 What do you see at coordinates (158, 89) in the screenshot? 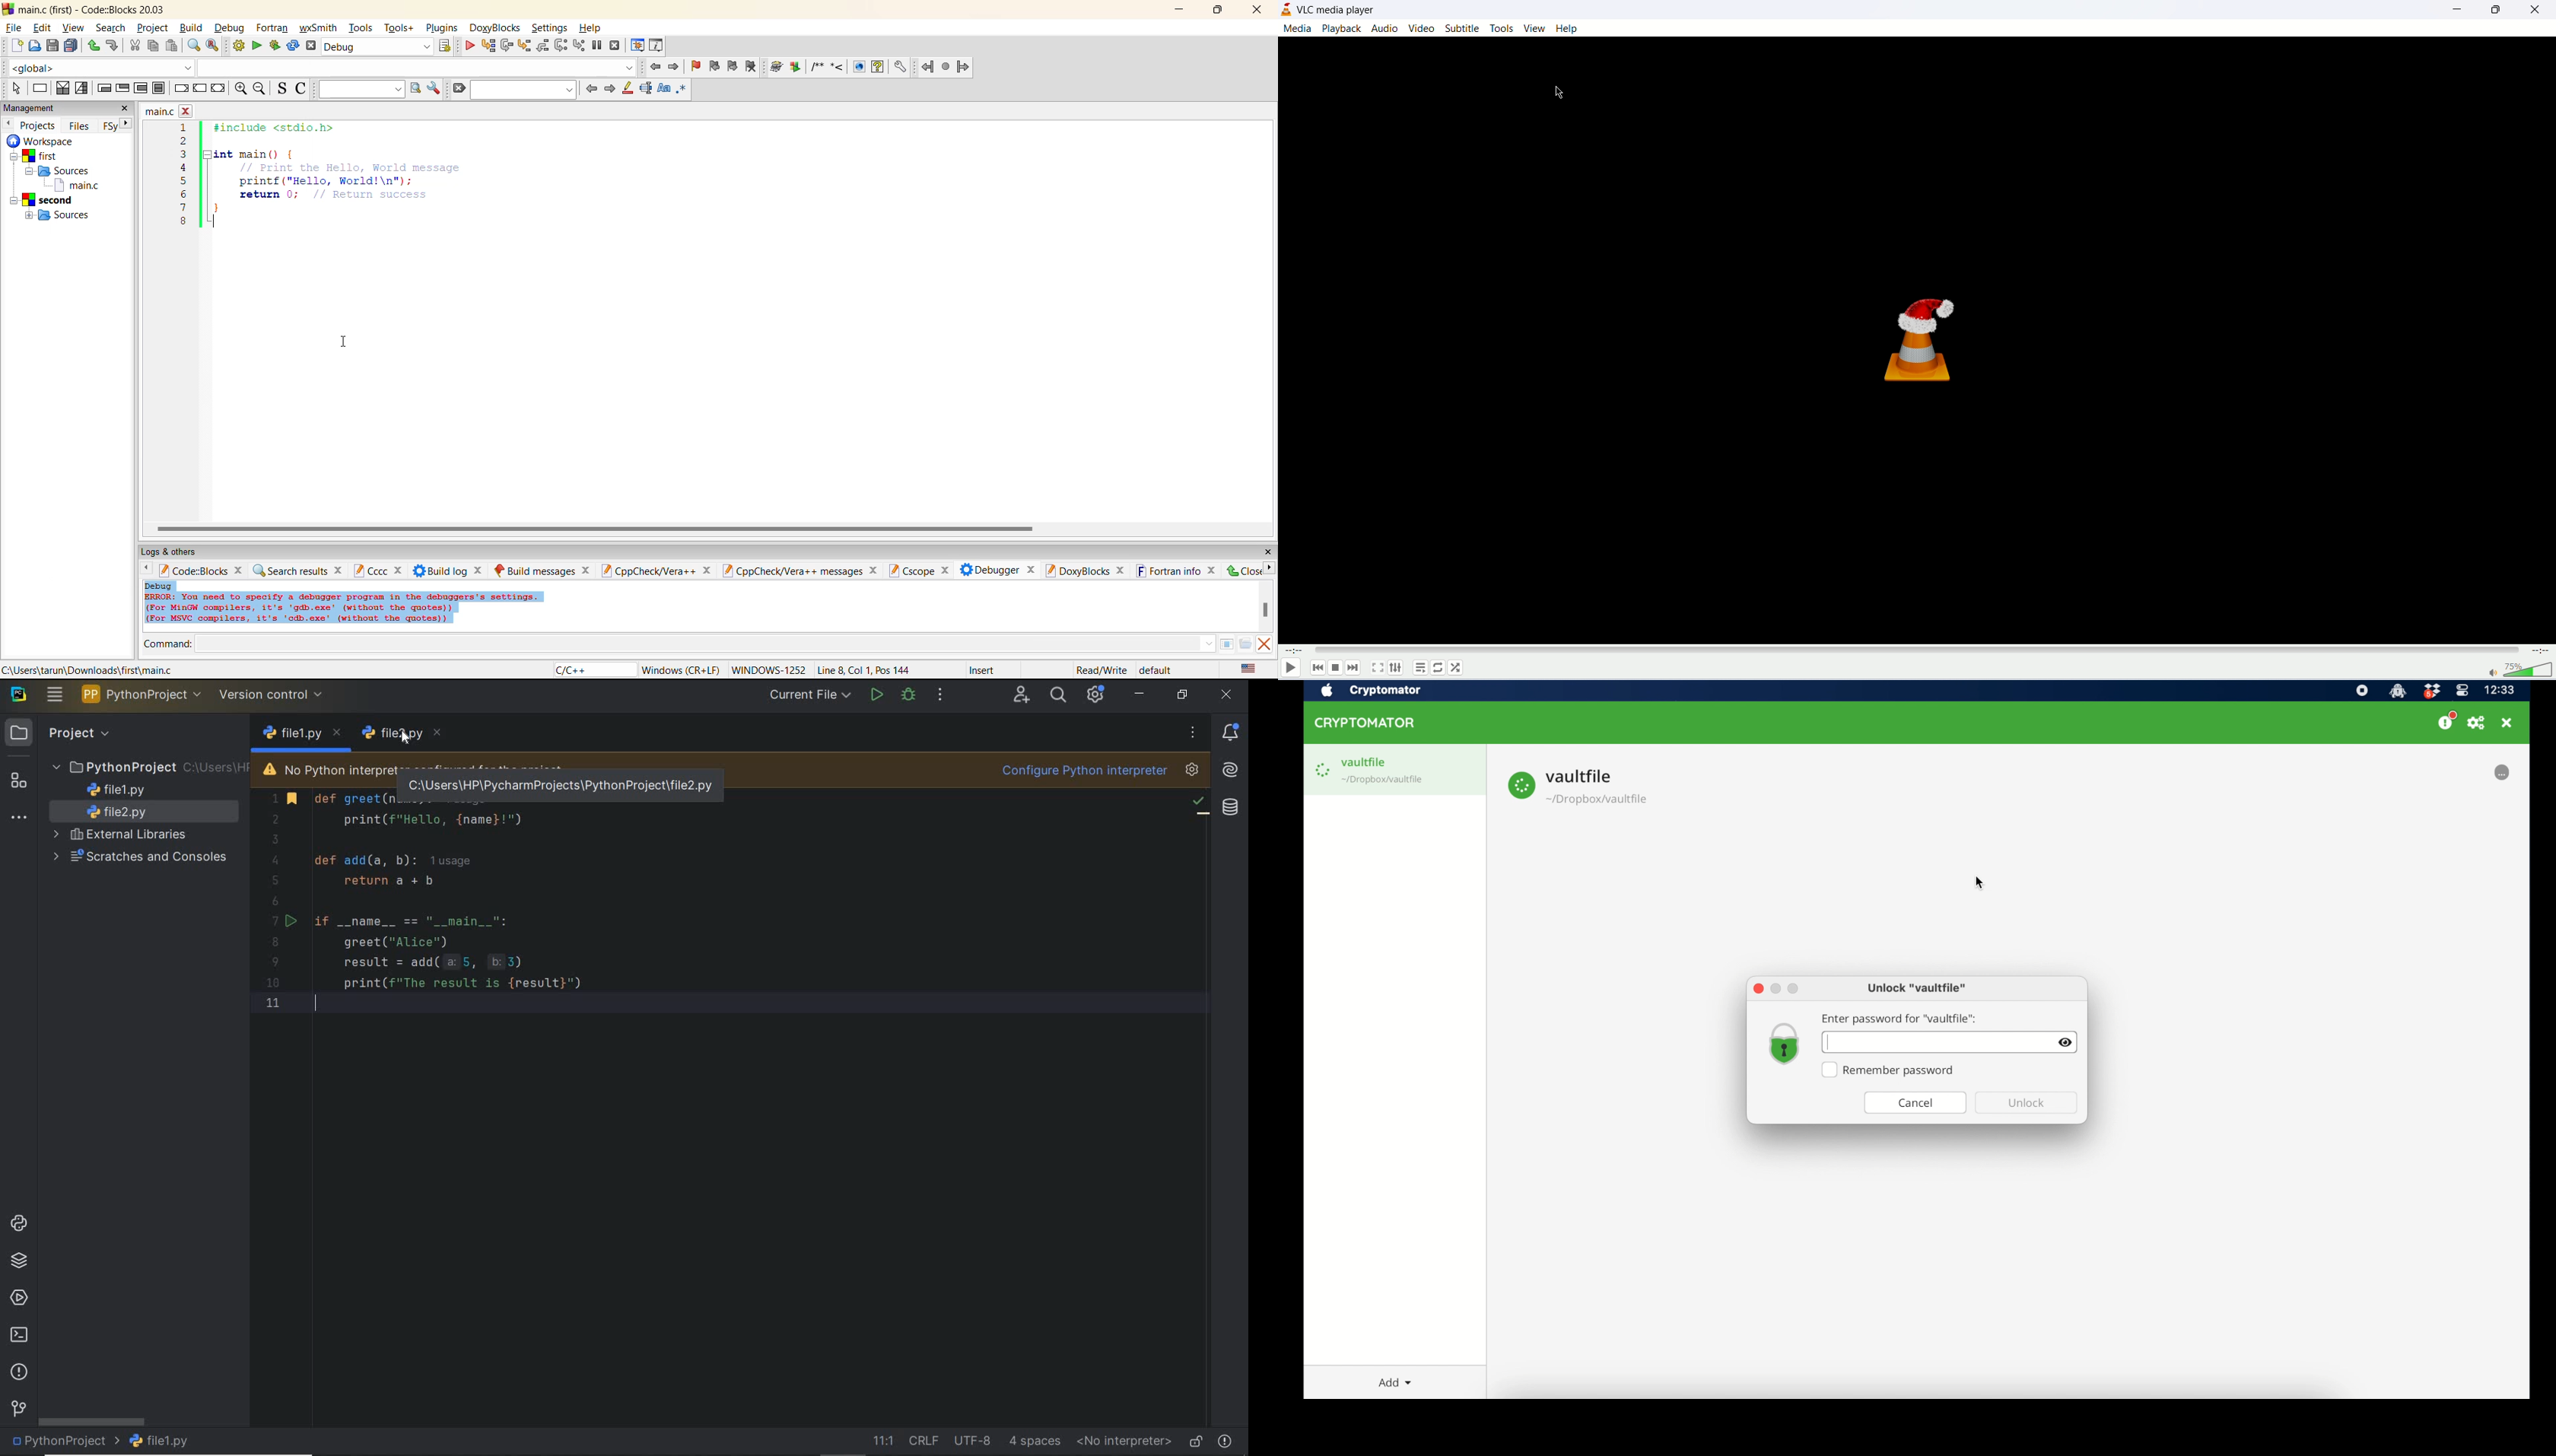
I see `block instruction` at bounding box center [158, 89].